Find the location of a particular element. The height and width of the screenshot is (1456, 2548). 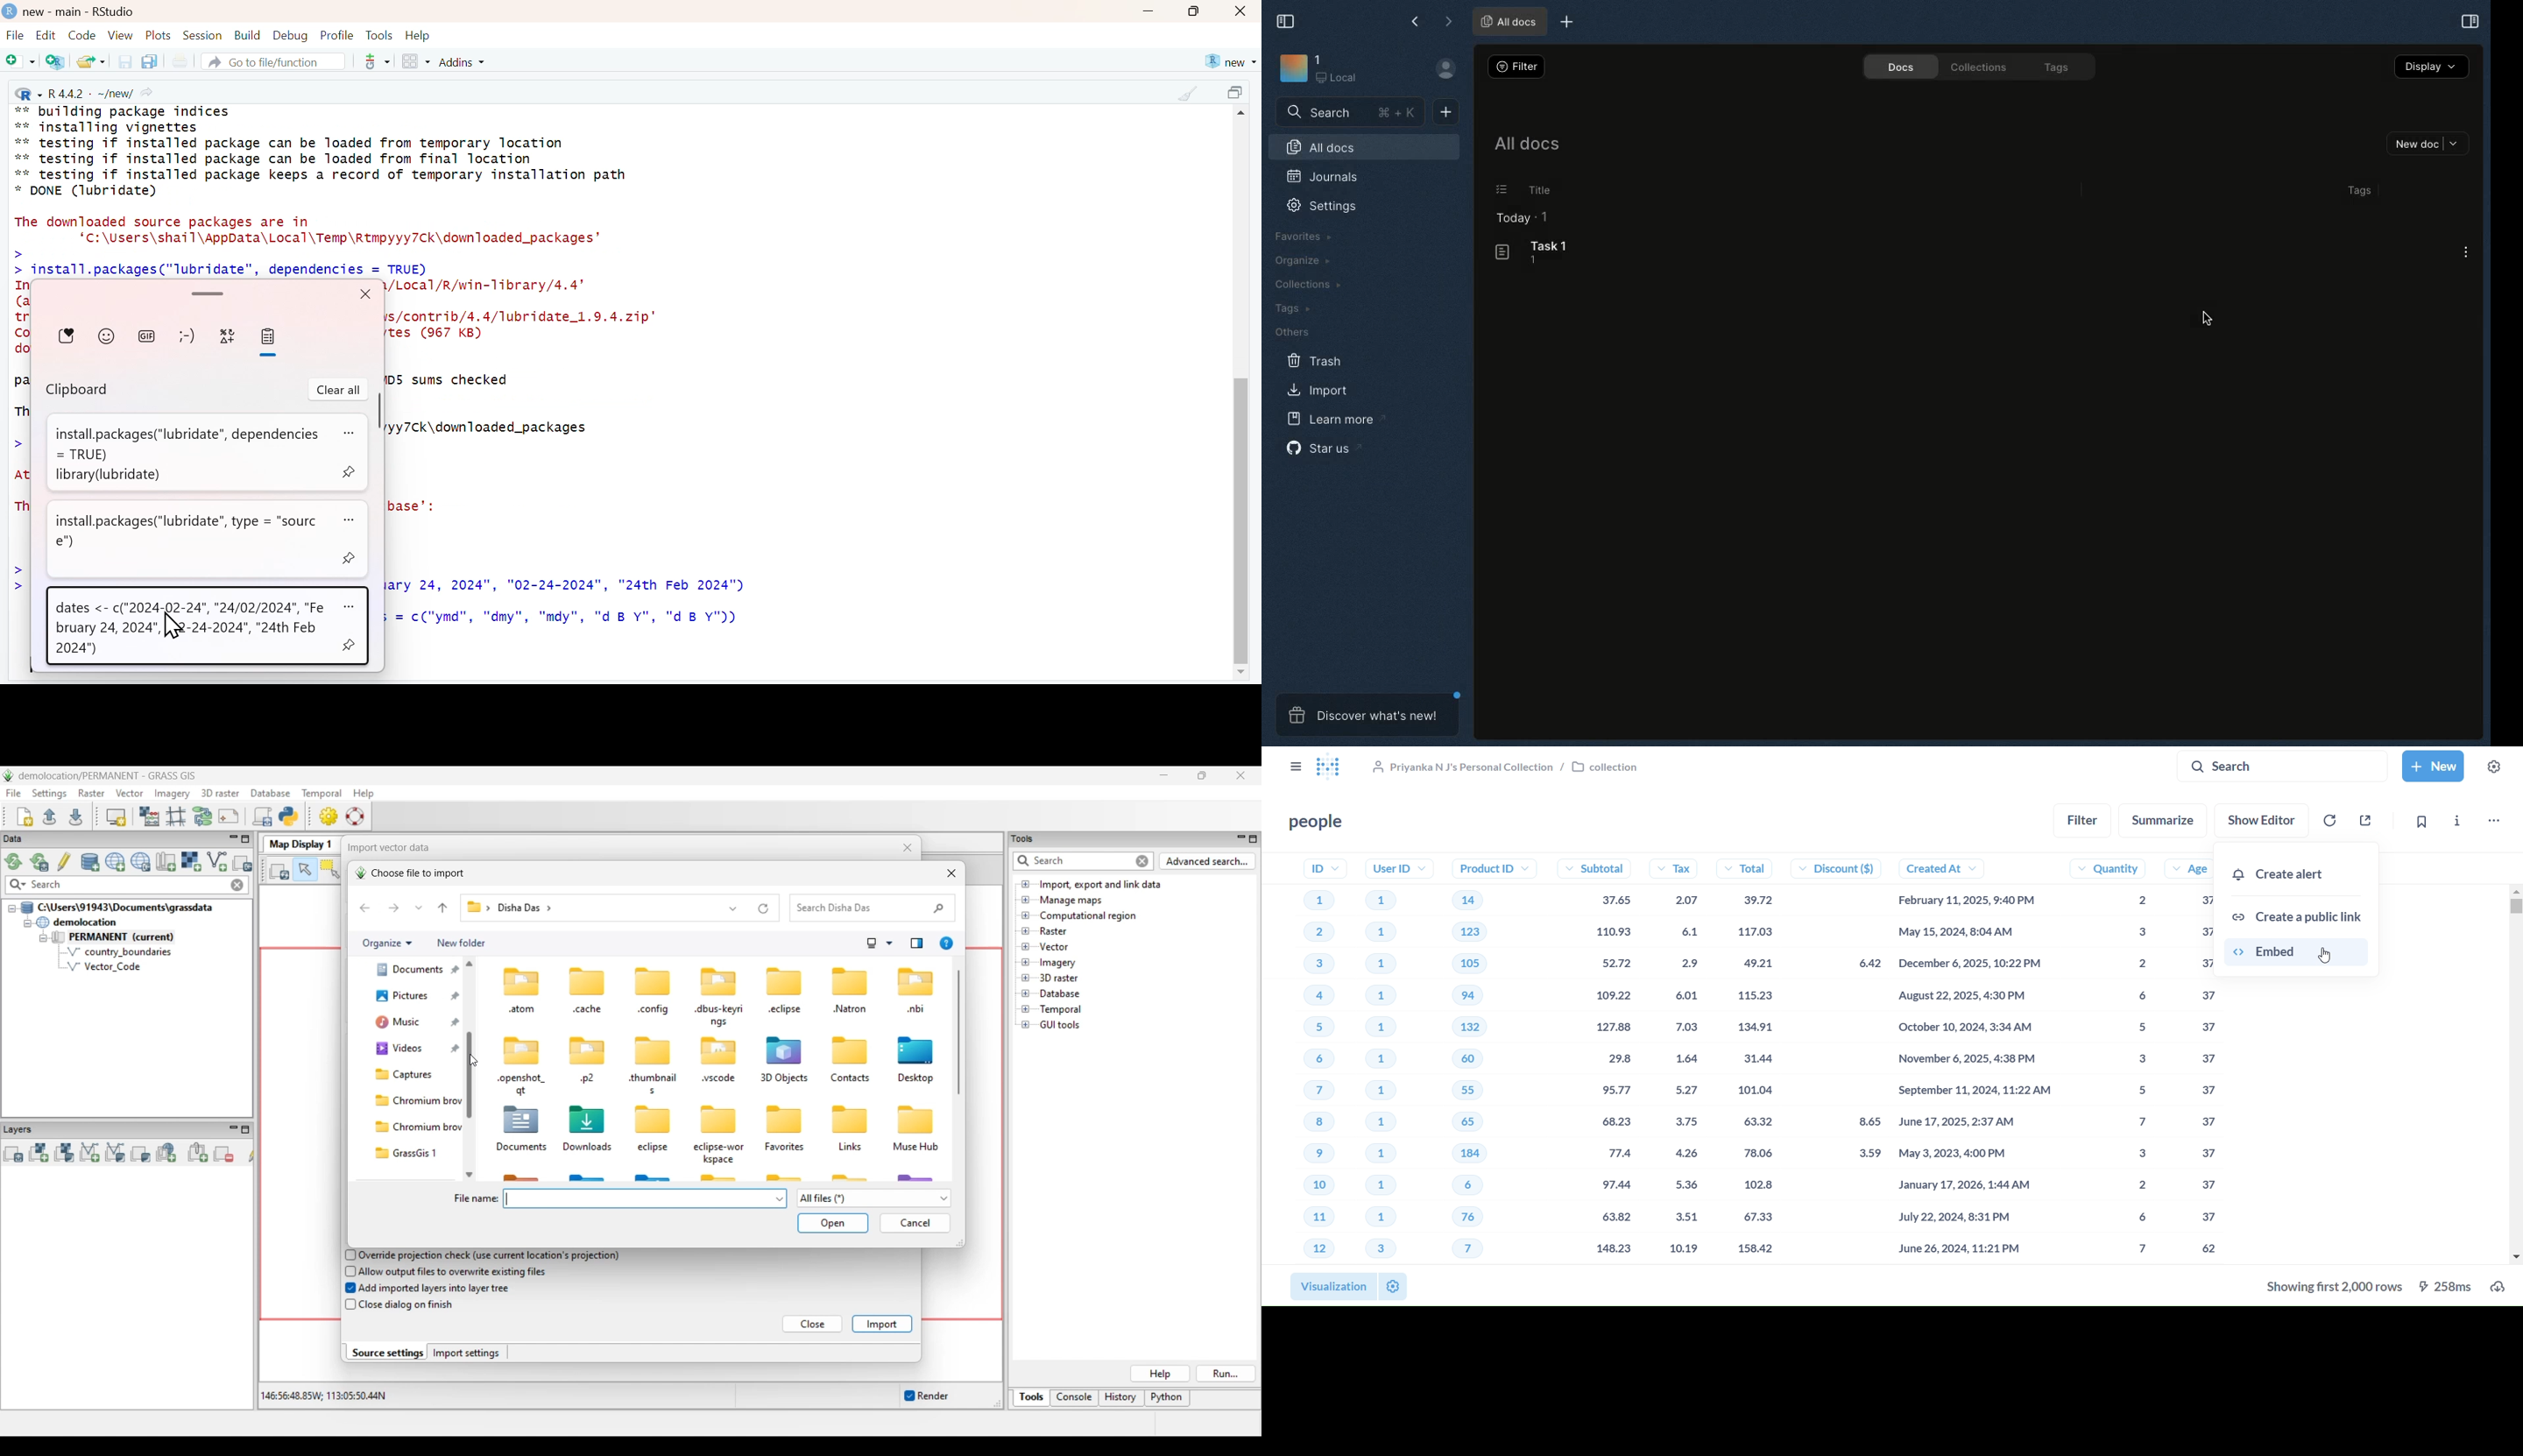

Addins is located at coordinates (464, 62).